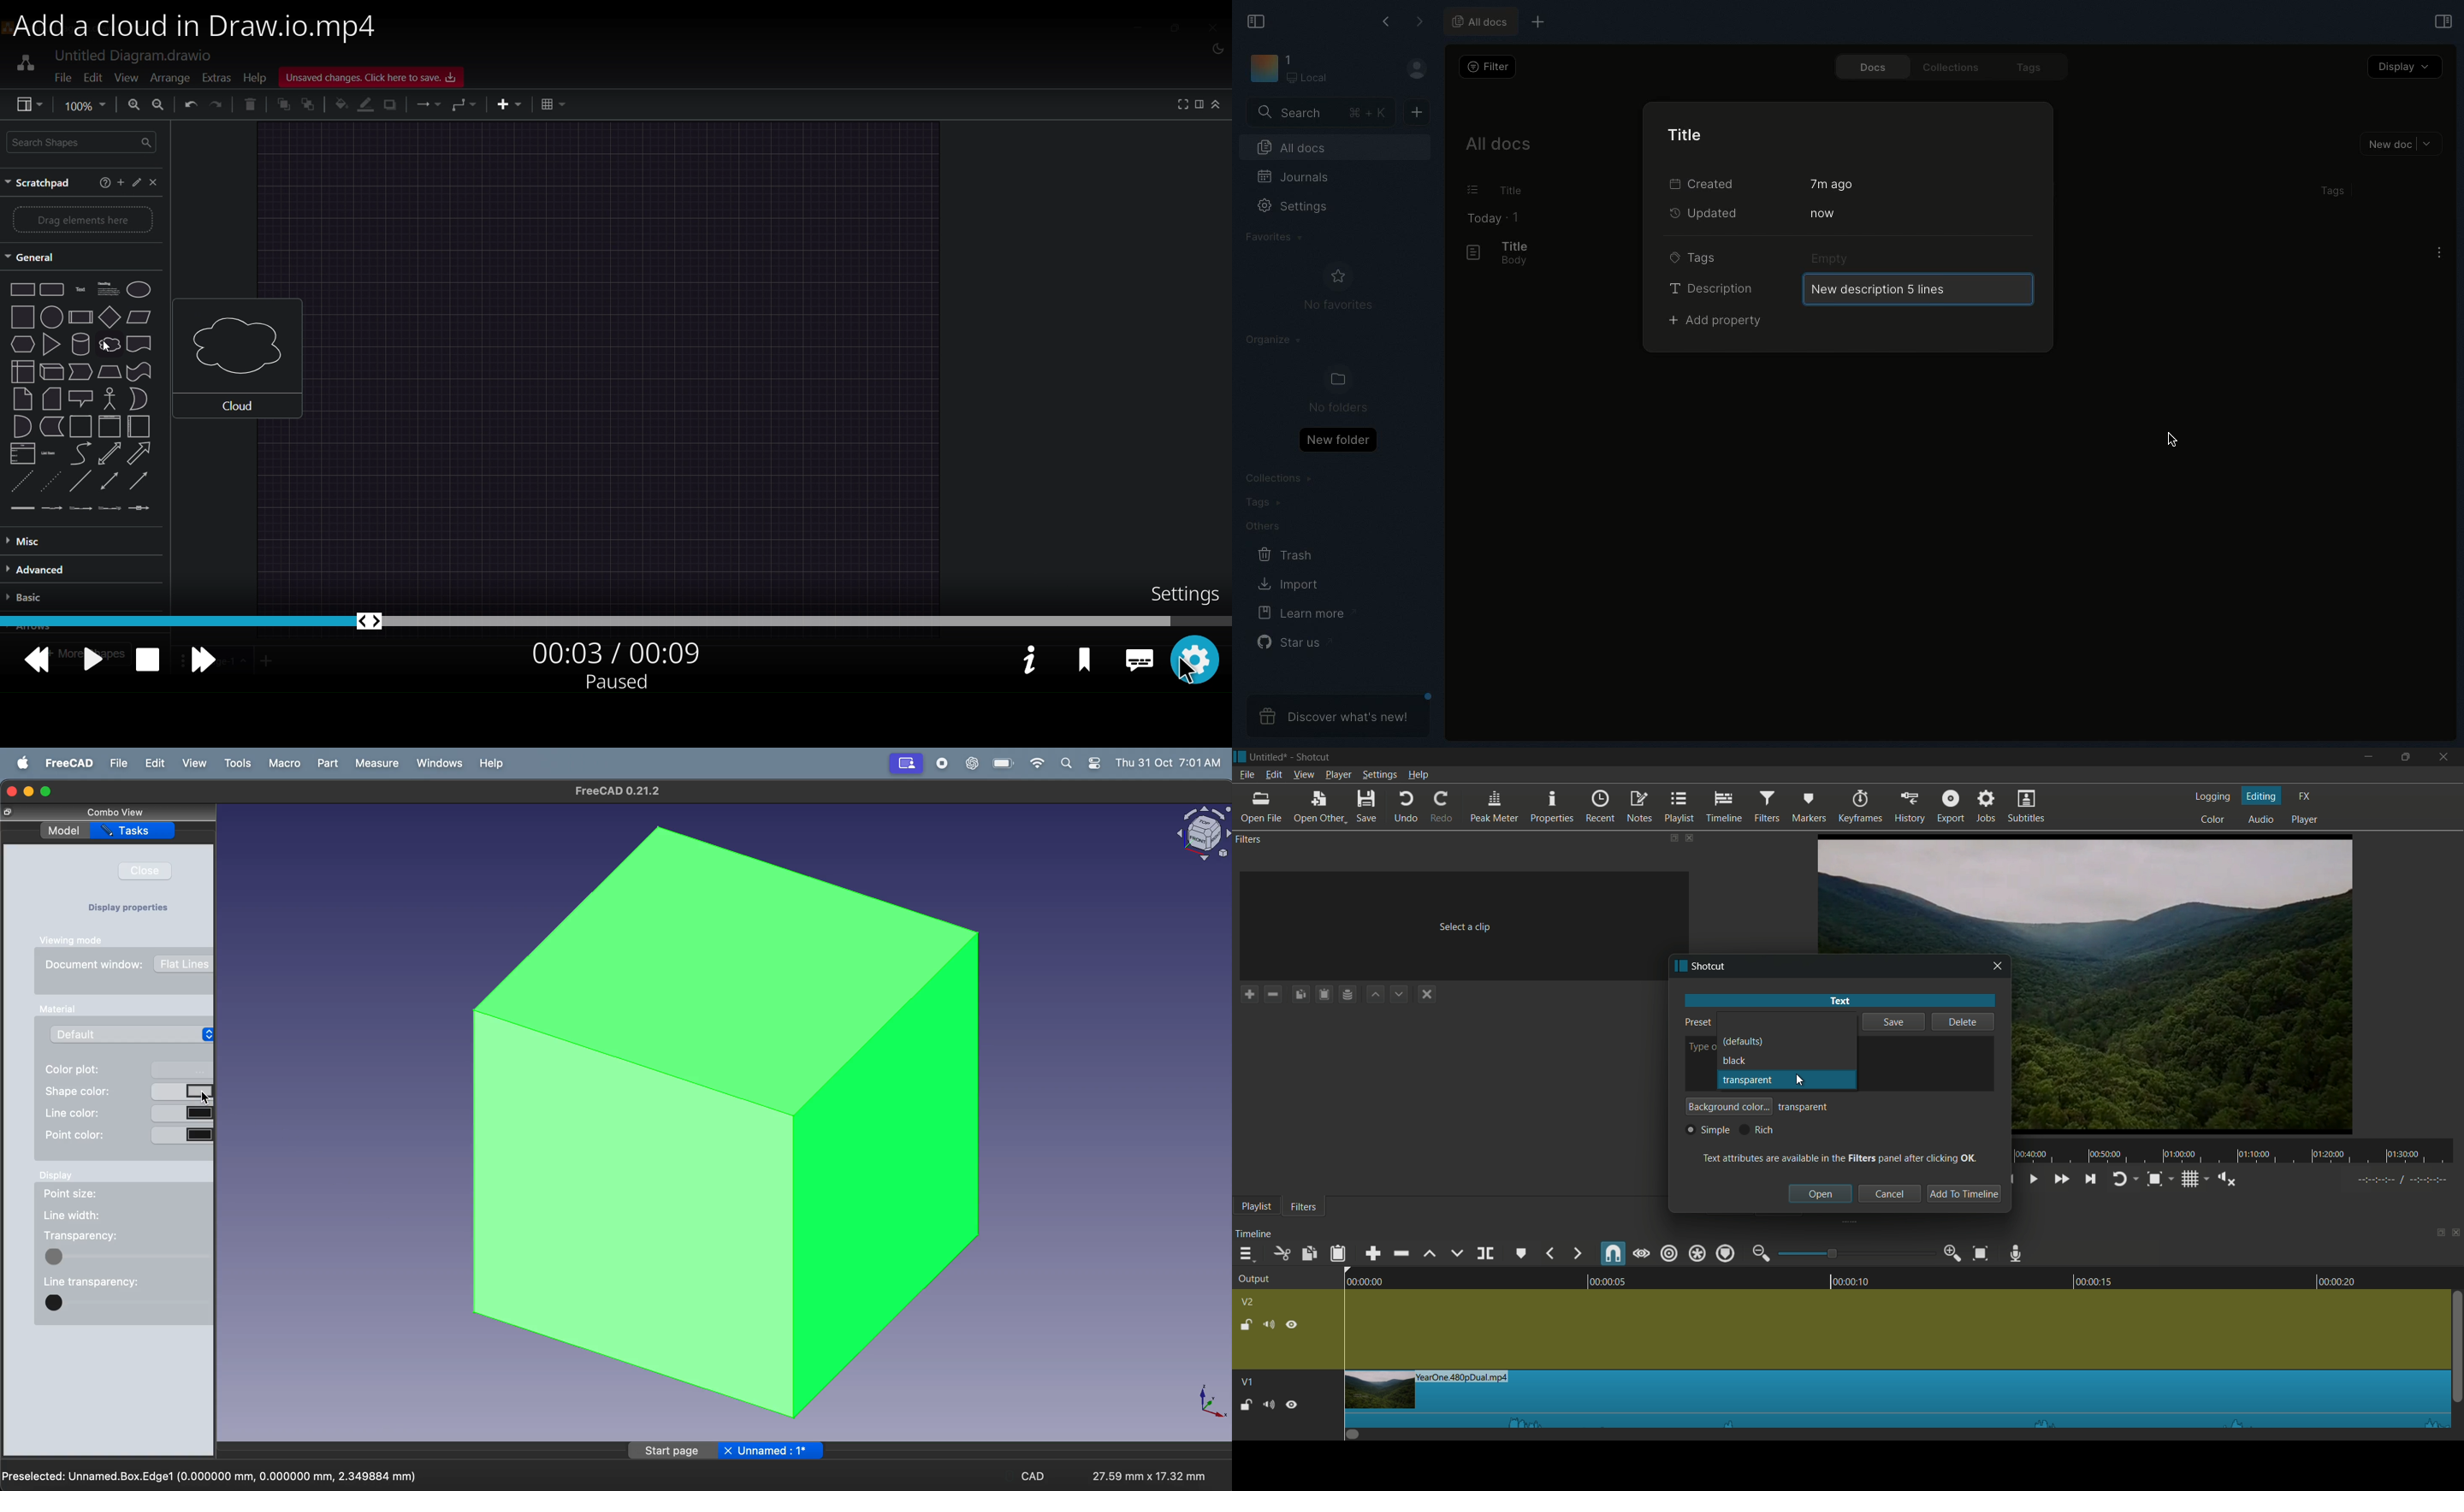 This screenshot has height=1512, width=2464. I want to click on shape color, so click(130, 1090).